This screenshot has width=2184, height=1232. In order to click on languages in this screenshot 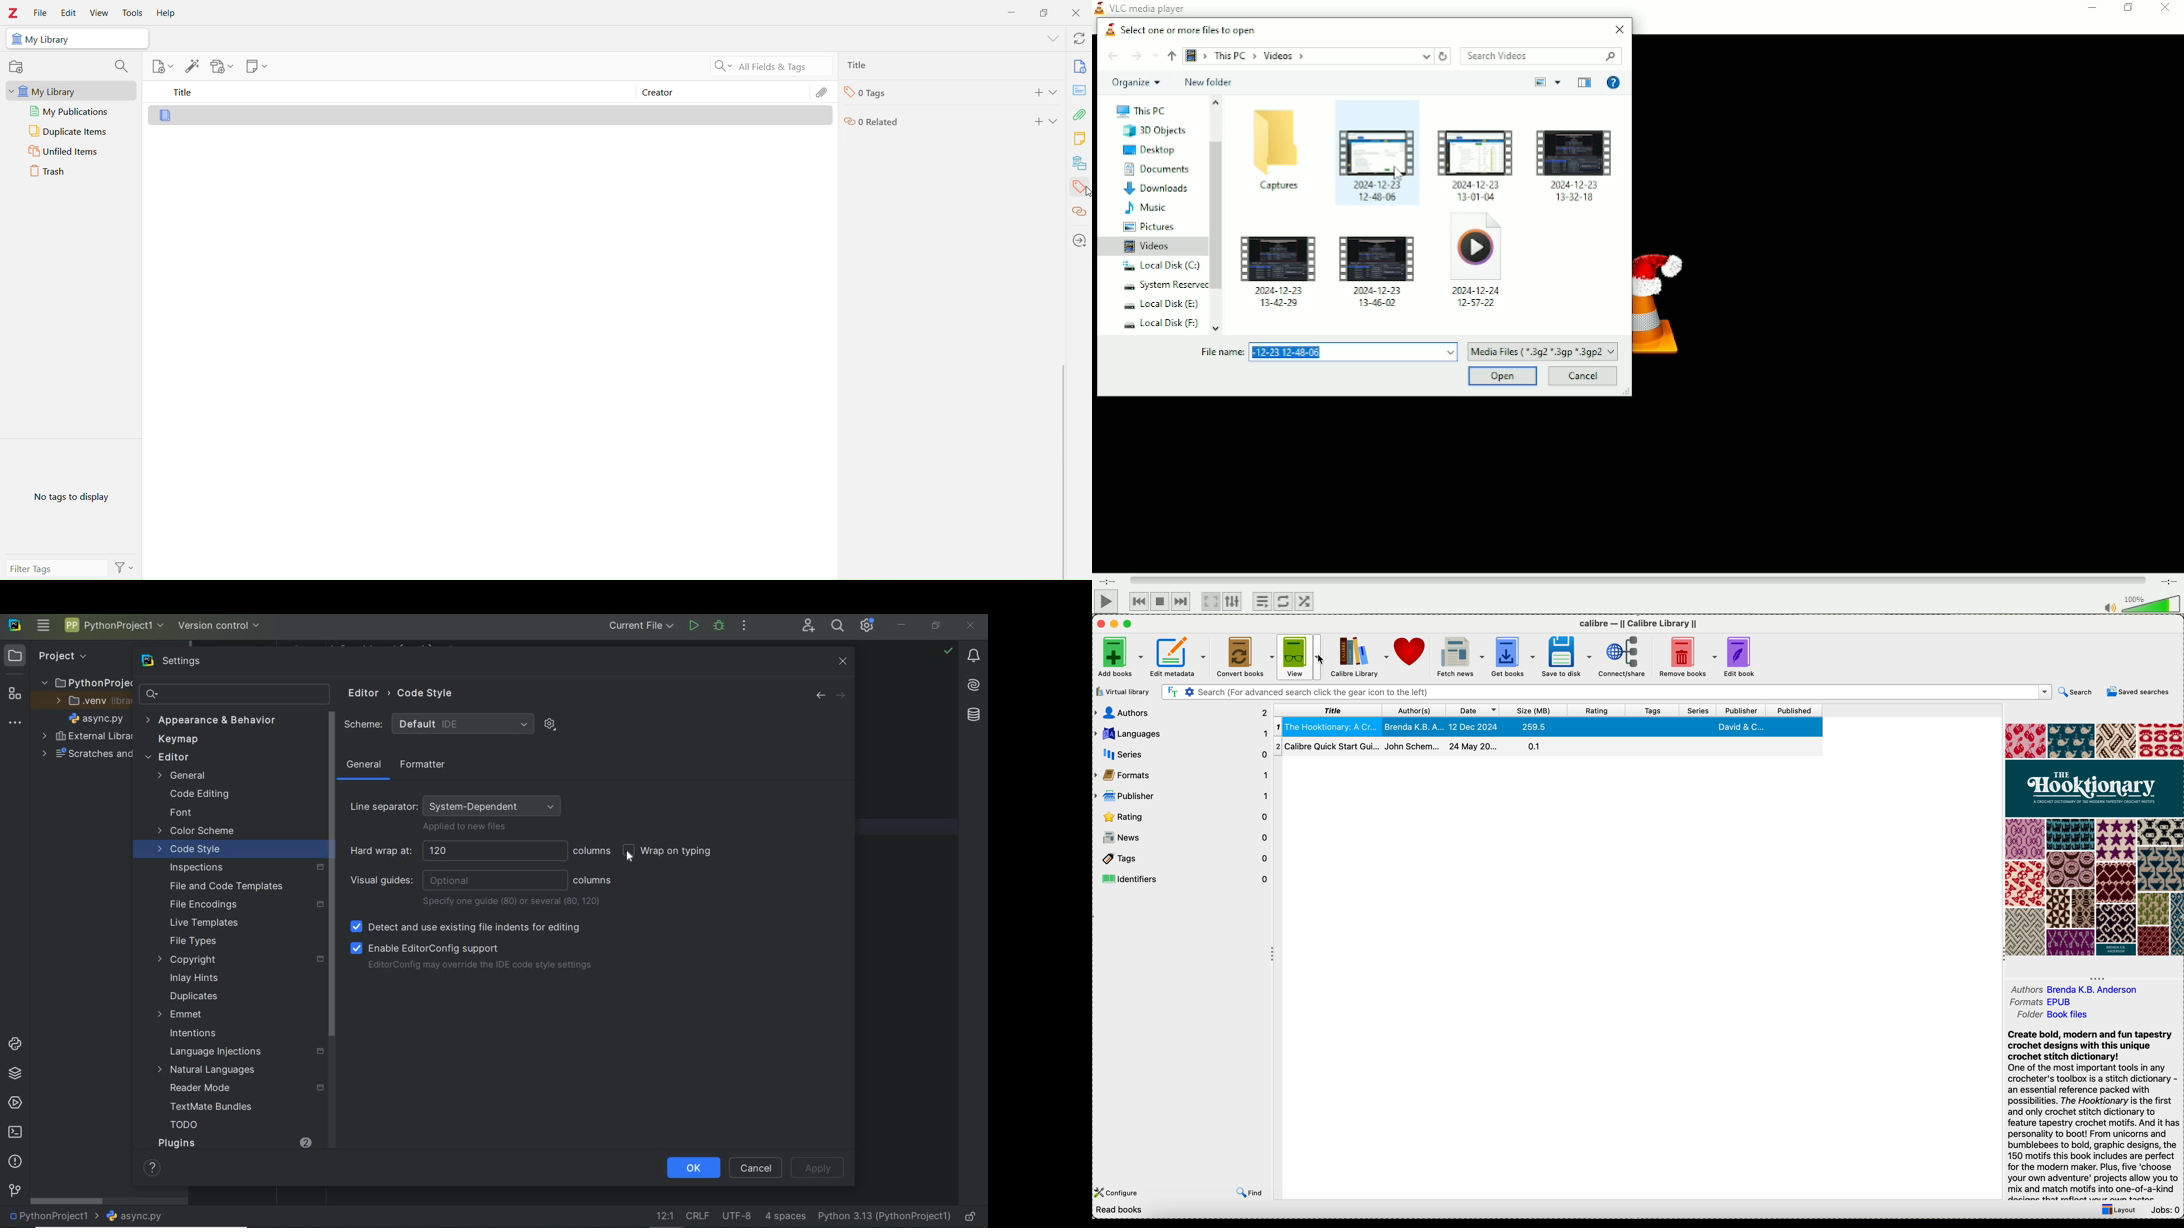, I will do `click(1181, 734)`.